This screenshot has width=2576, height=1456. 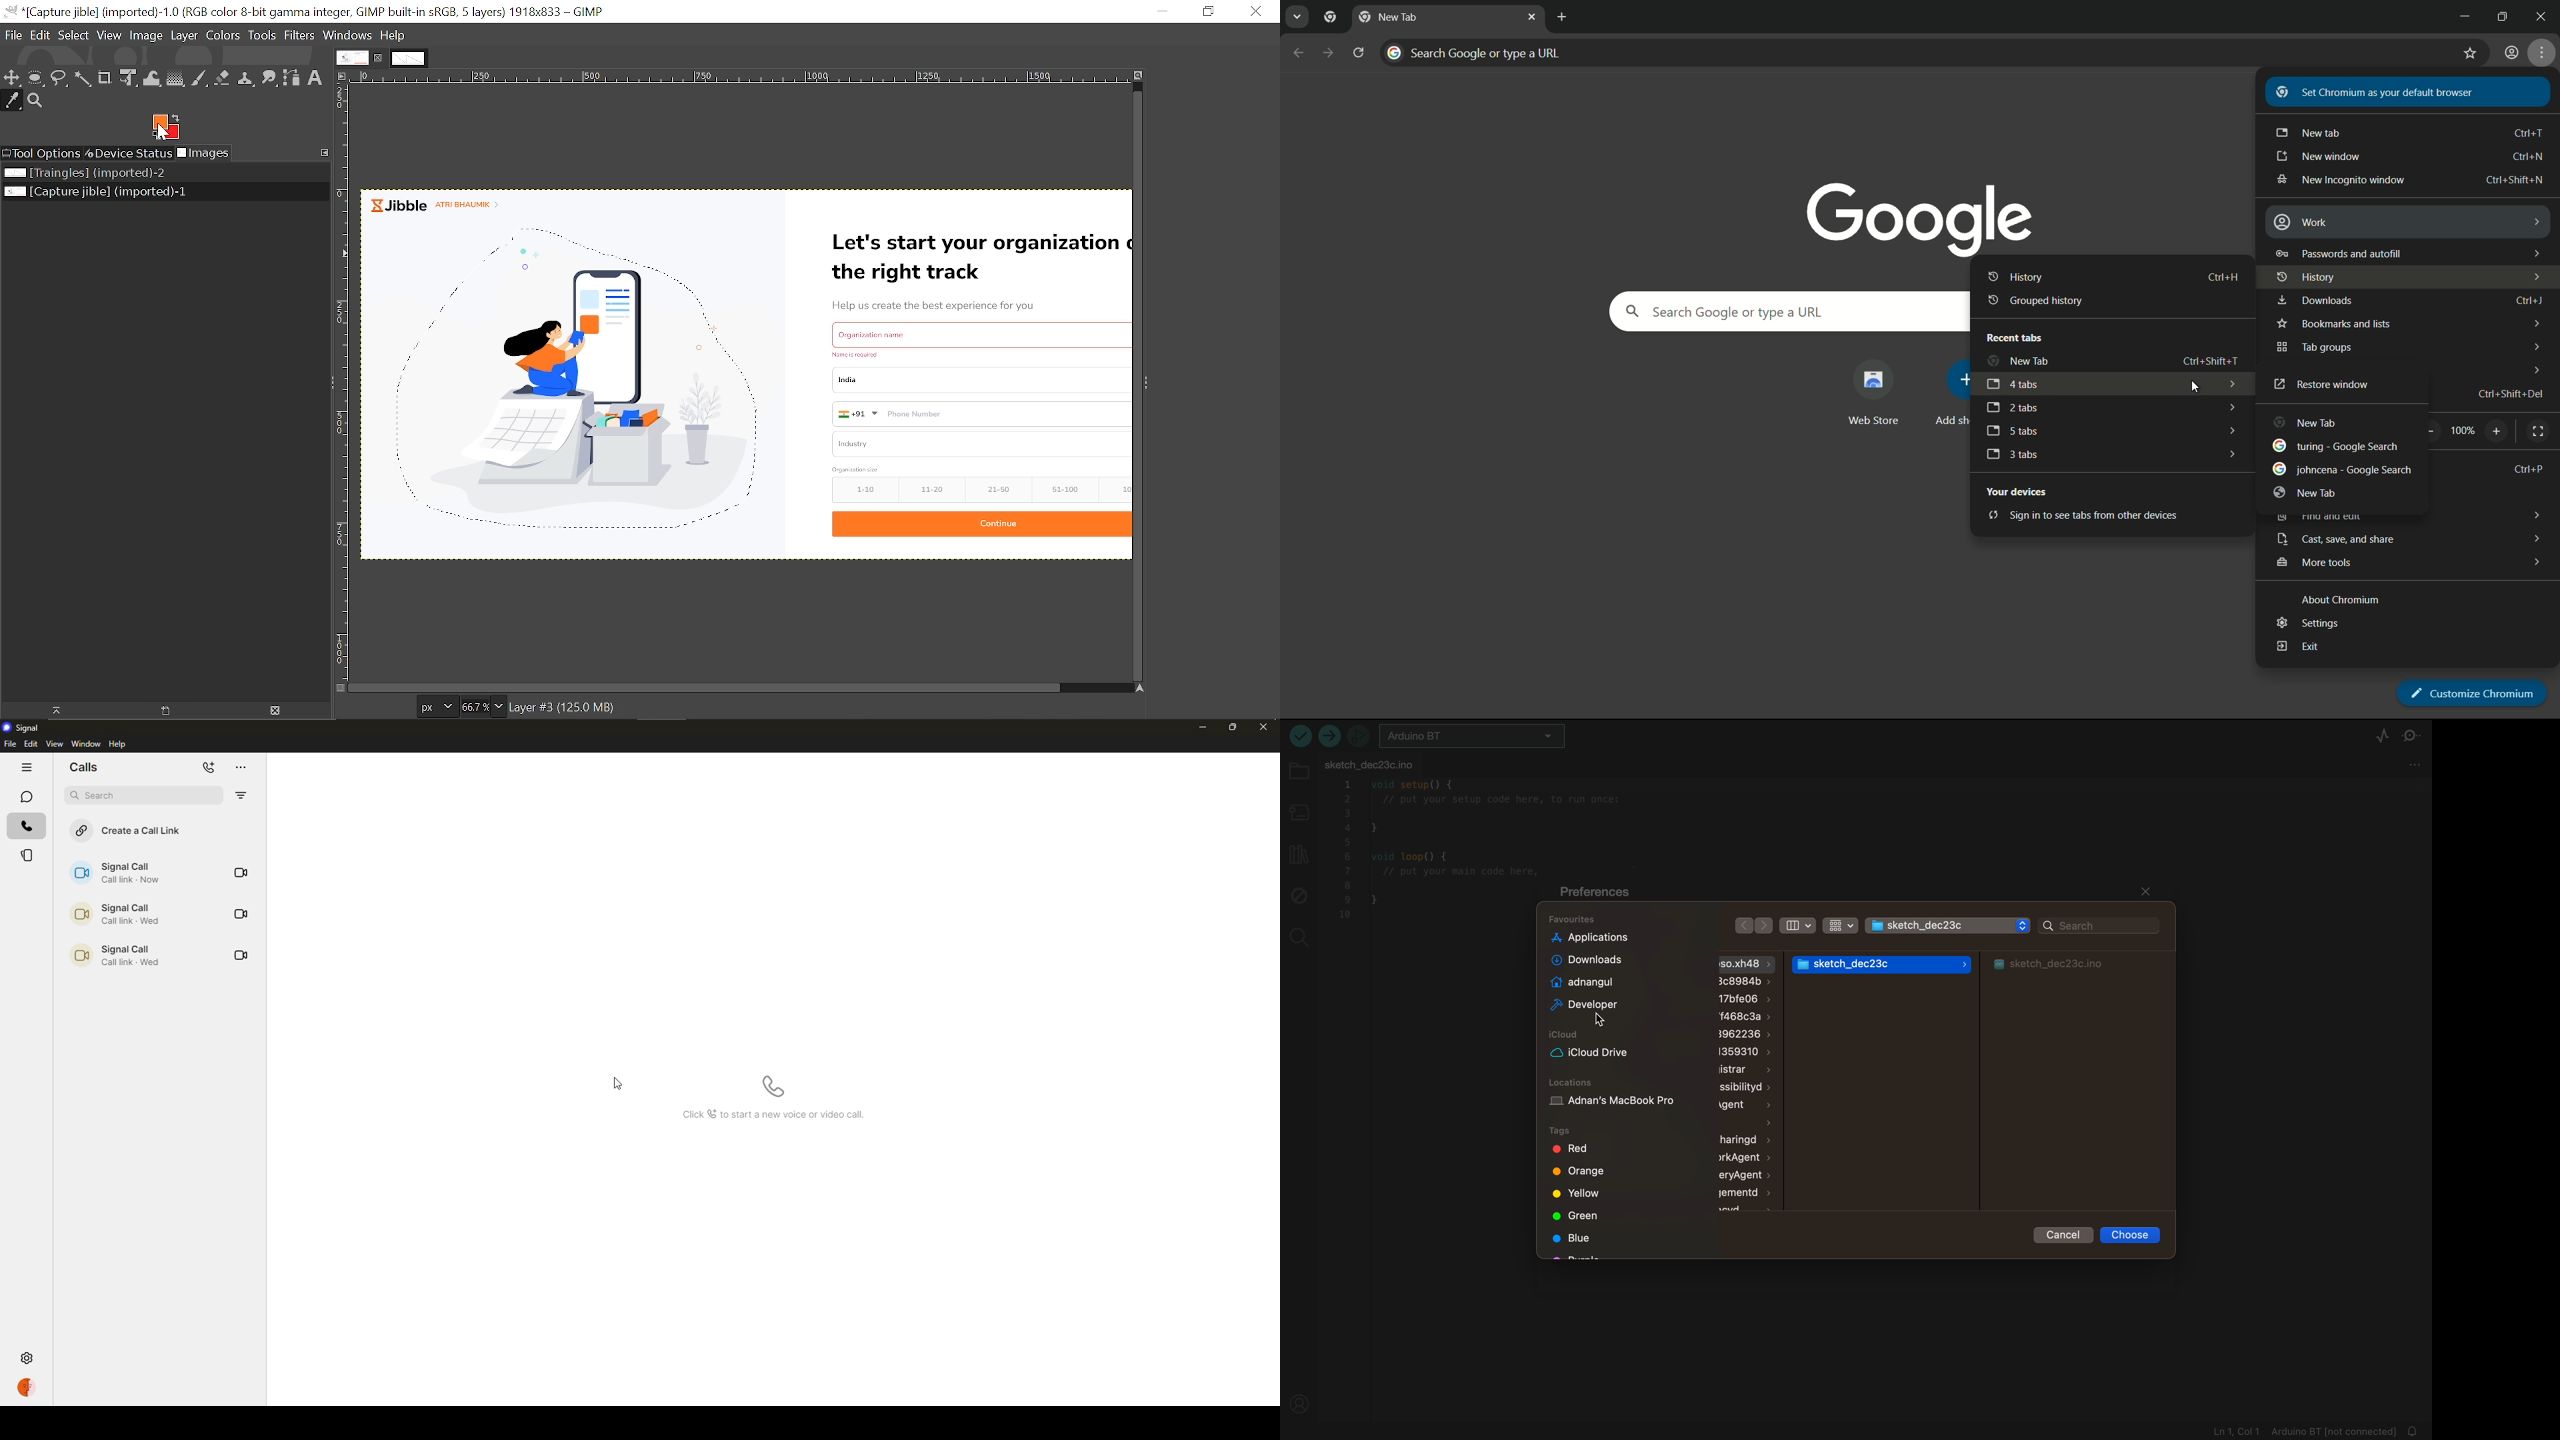 I want to click on Horizontal label, so click(x=737, y=77).